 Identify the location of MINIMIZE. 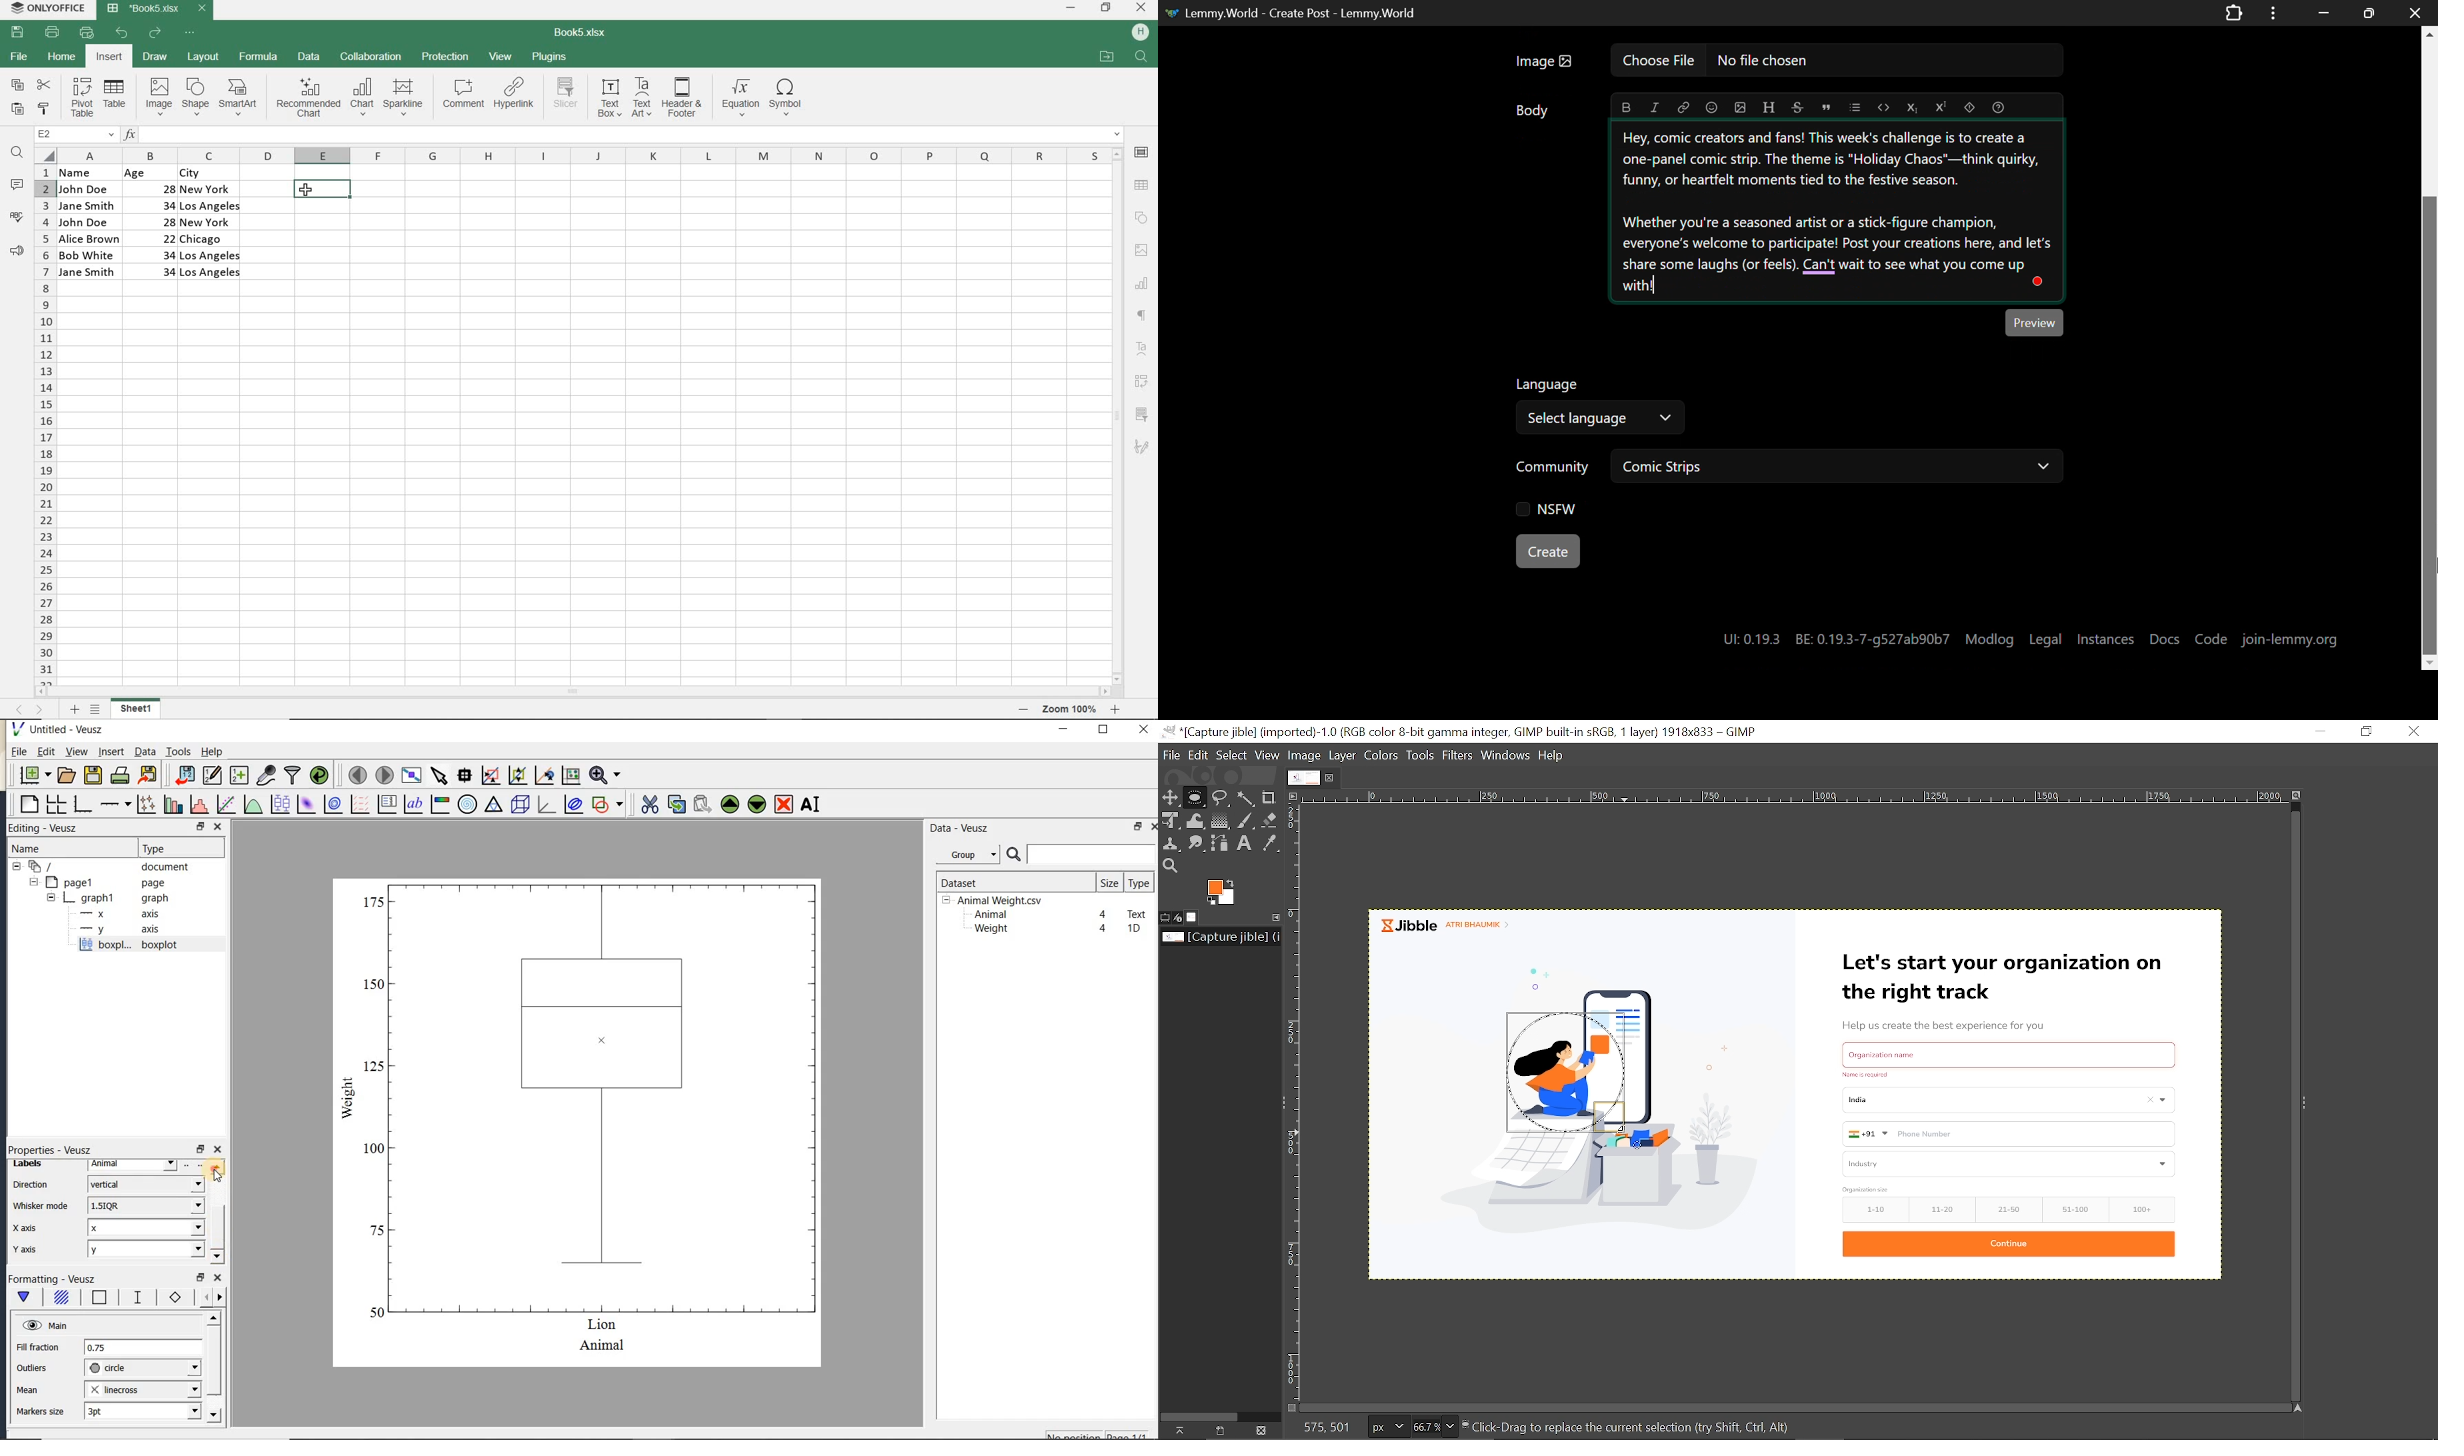
(1071, 8).